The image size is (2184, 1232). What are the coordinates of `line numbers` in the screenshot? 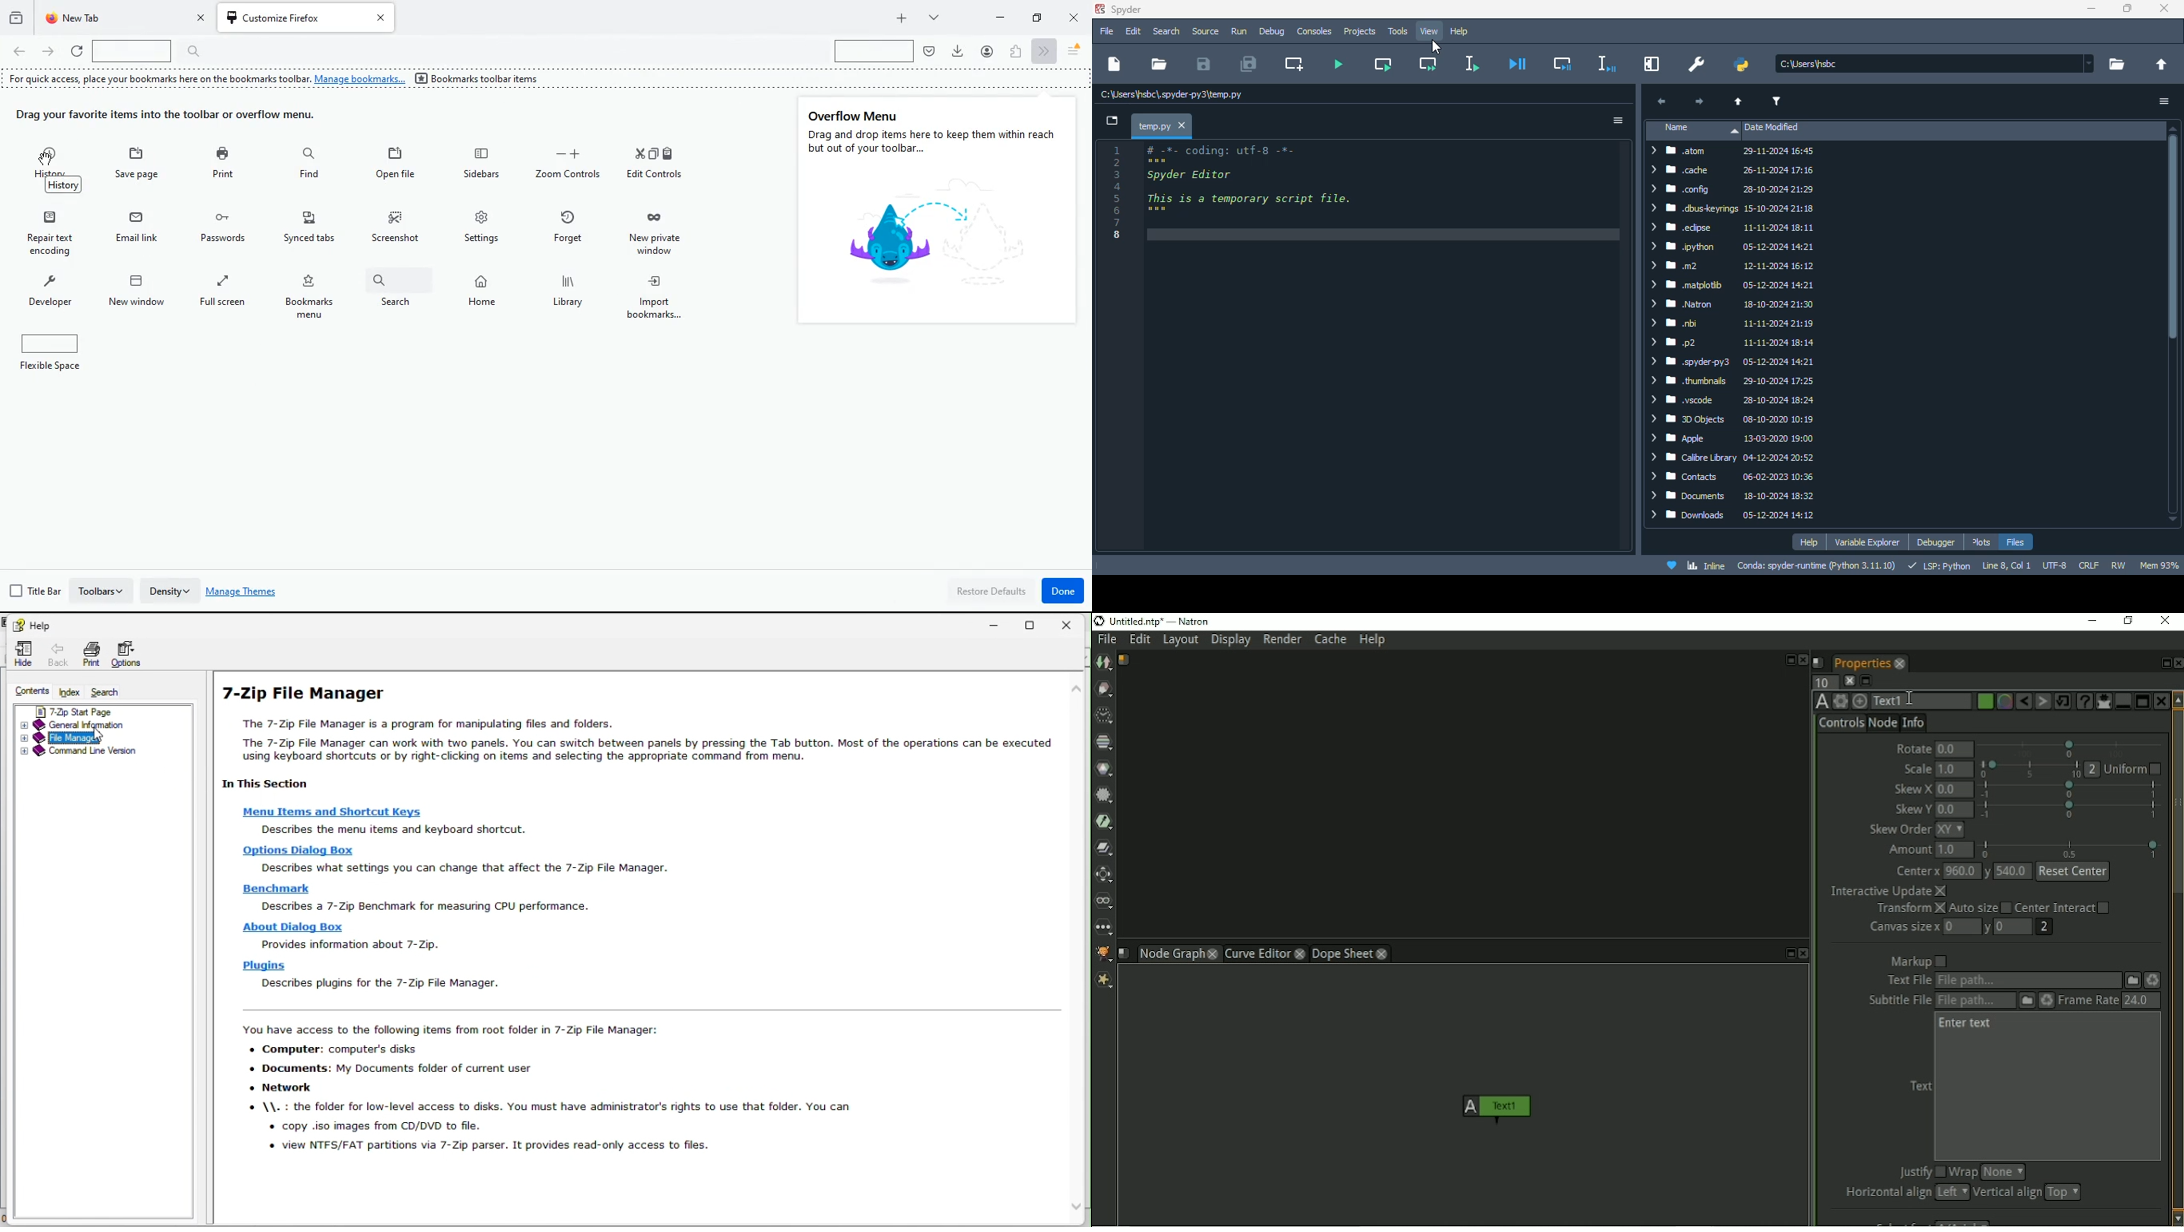 It's located at (1118, 191).